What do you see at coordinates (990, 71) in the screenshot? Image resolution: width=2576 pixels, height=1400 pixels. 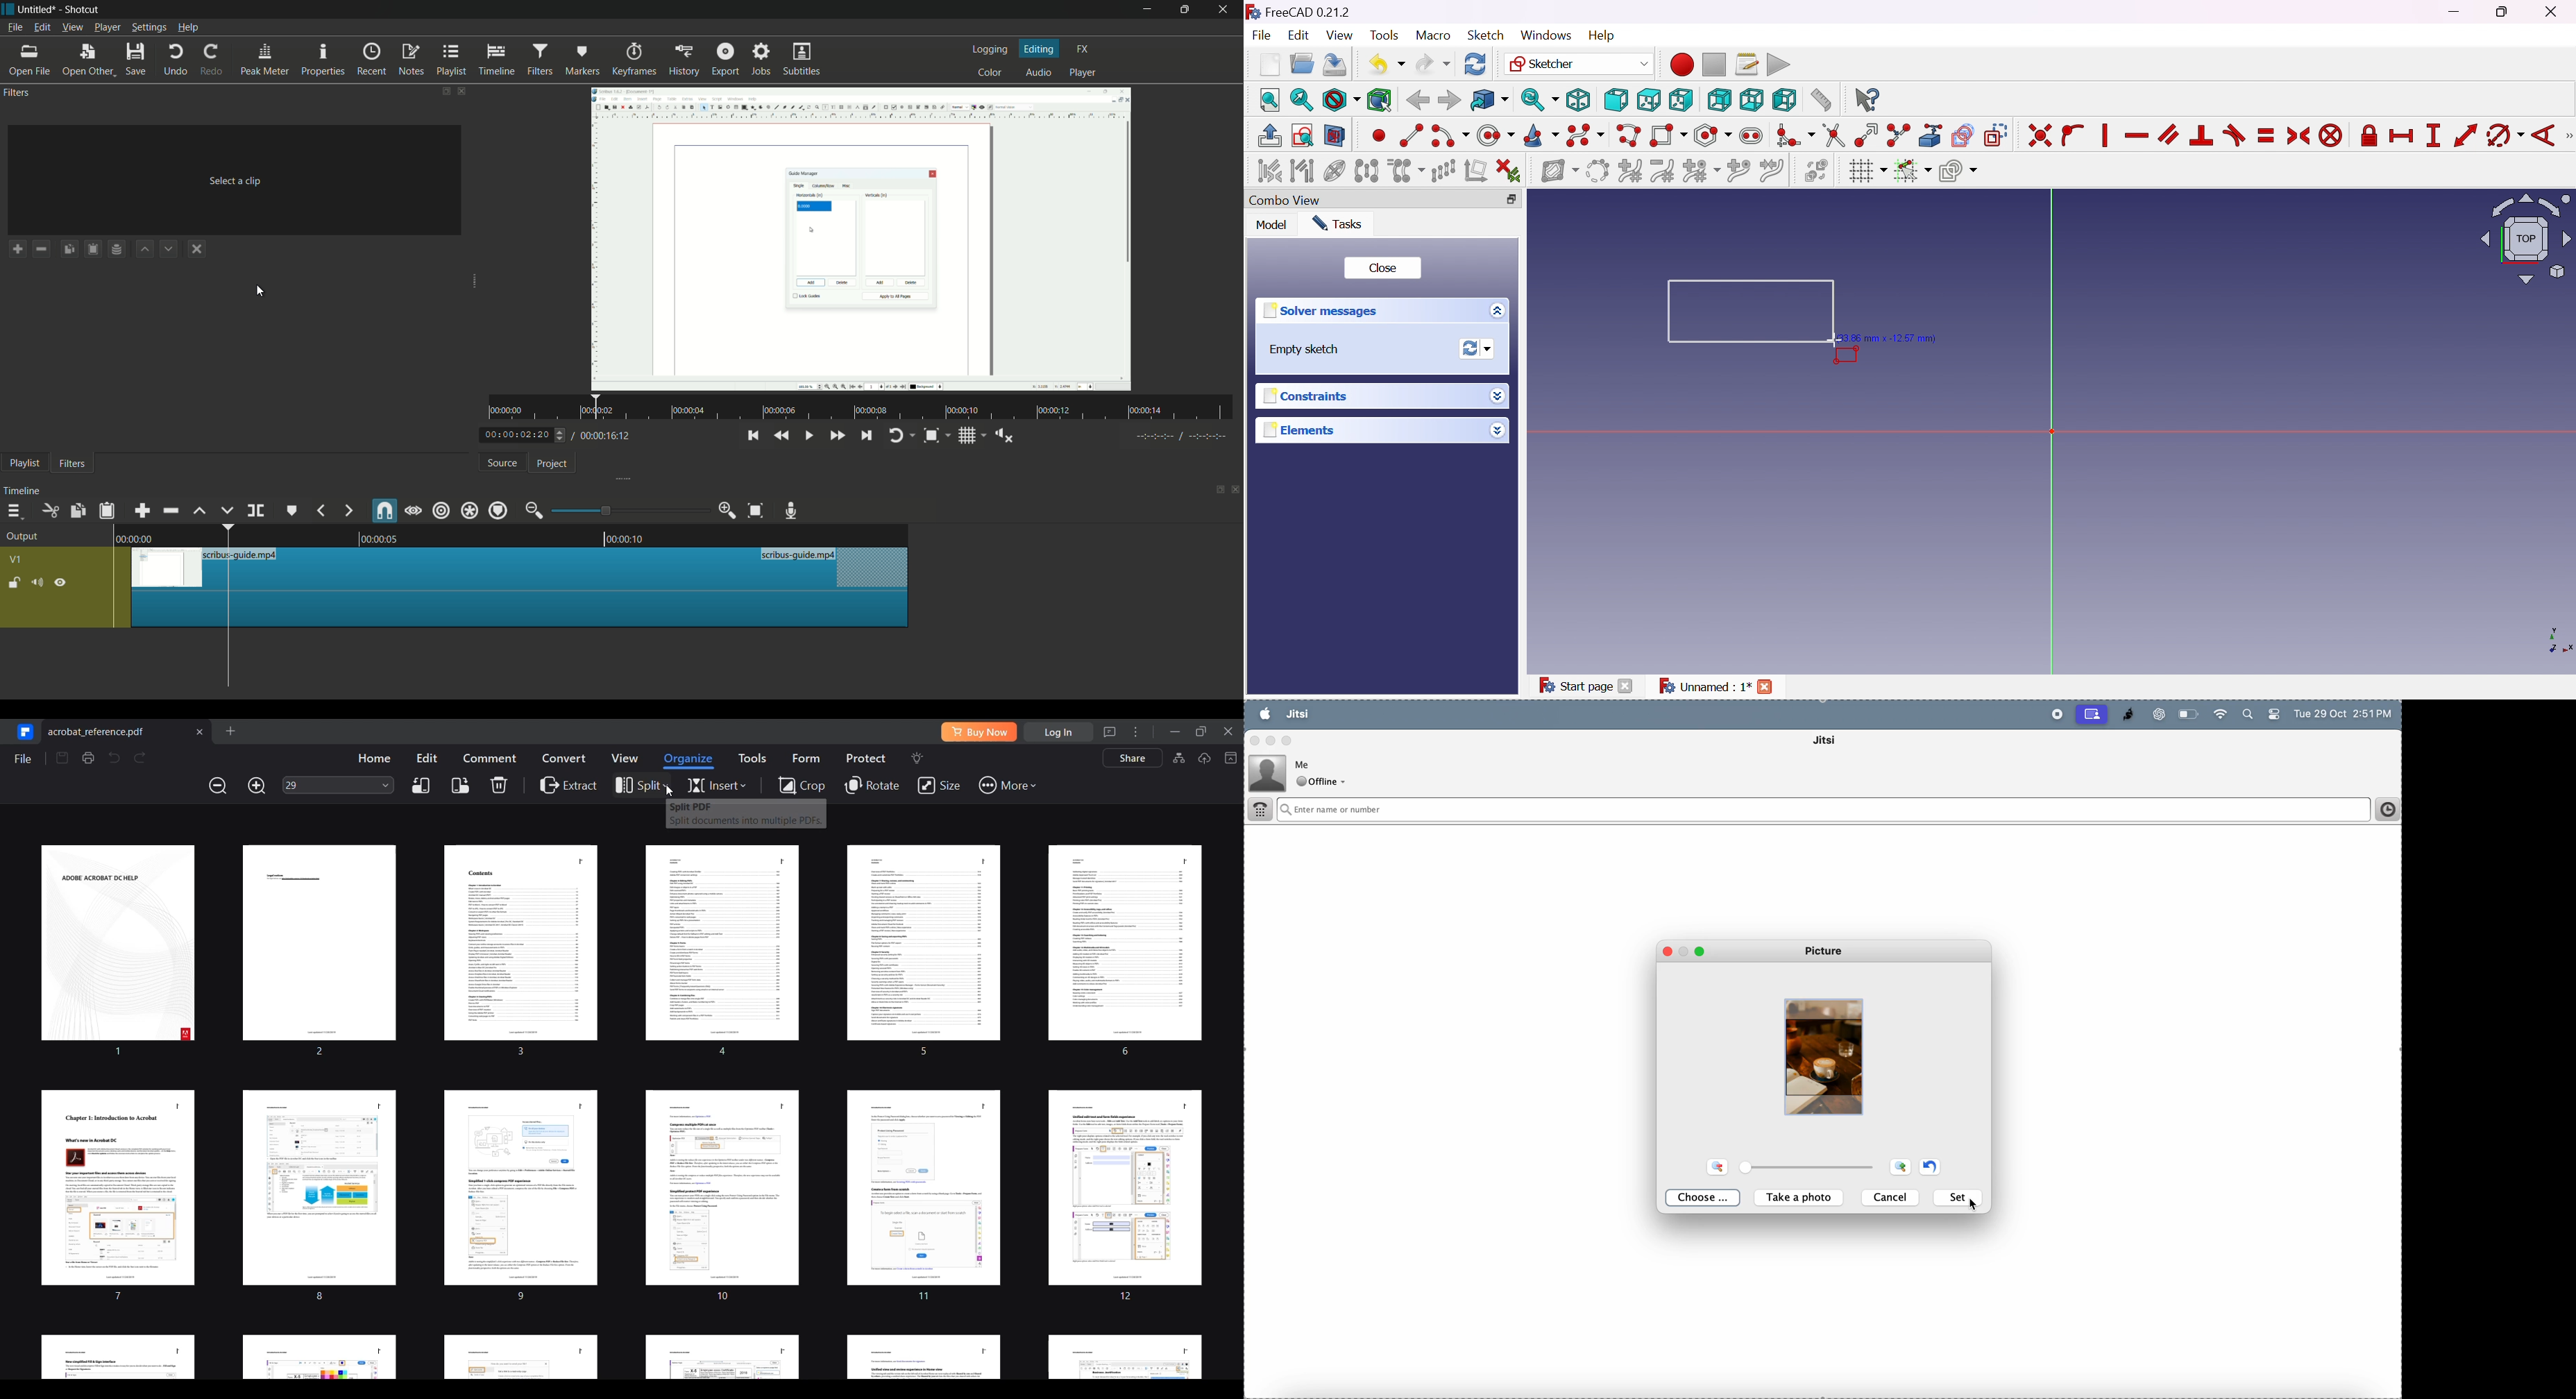 I see `color` at bounding box center [990, 71].